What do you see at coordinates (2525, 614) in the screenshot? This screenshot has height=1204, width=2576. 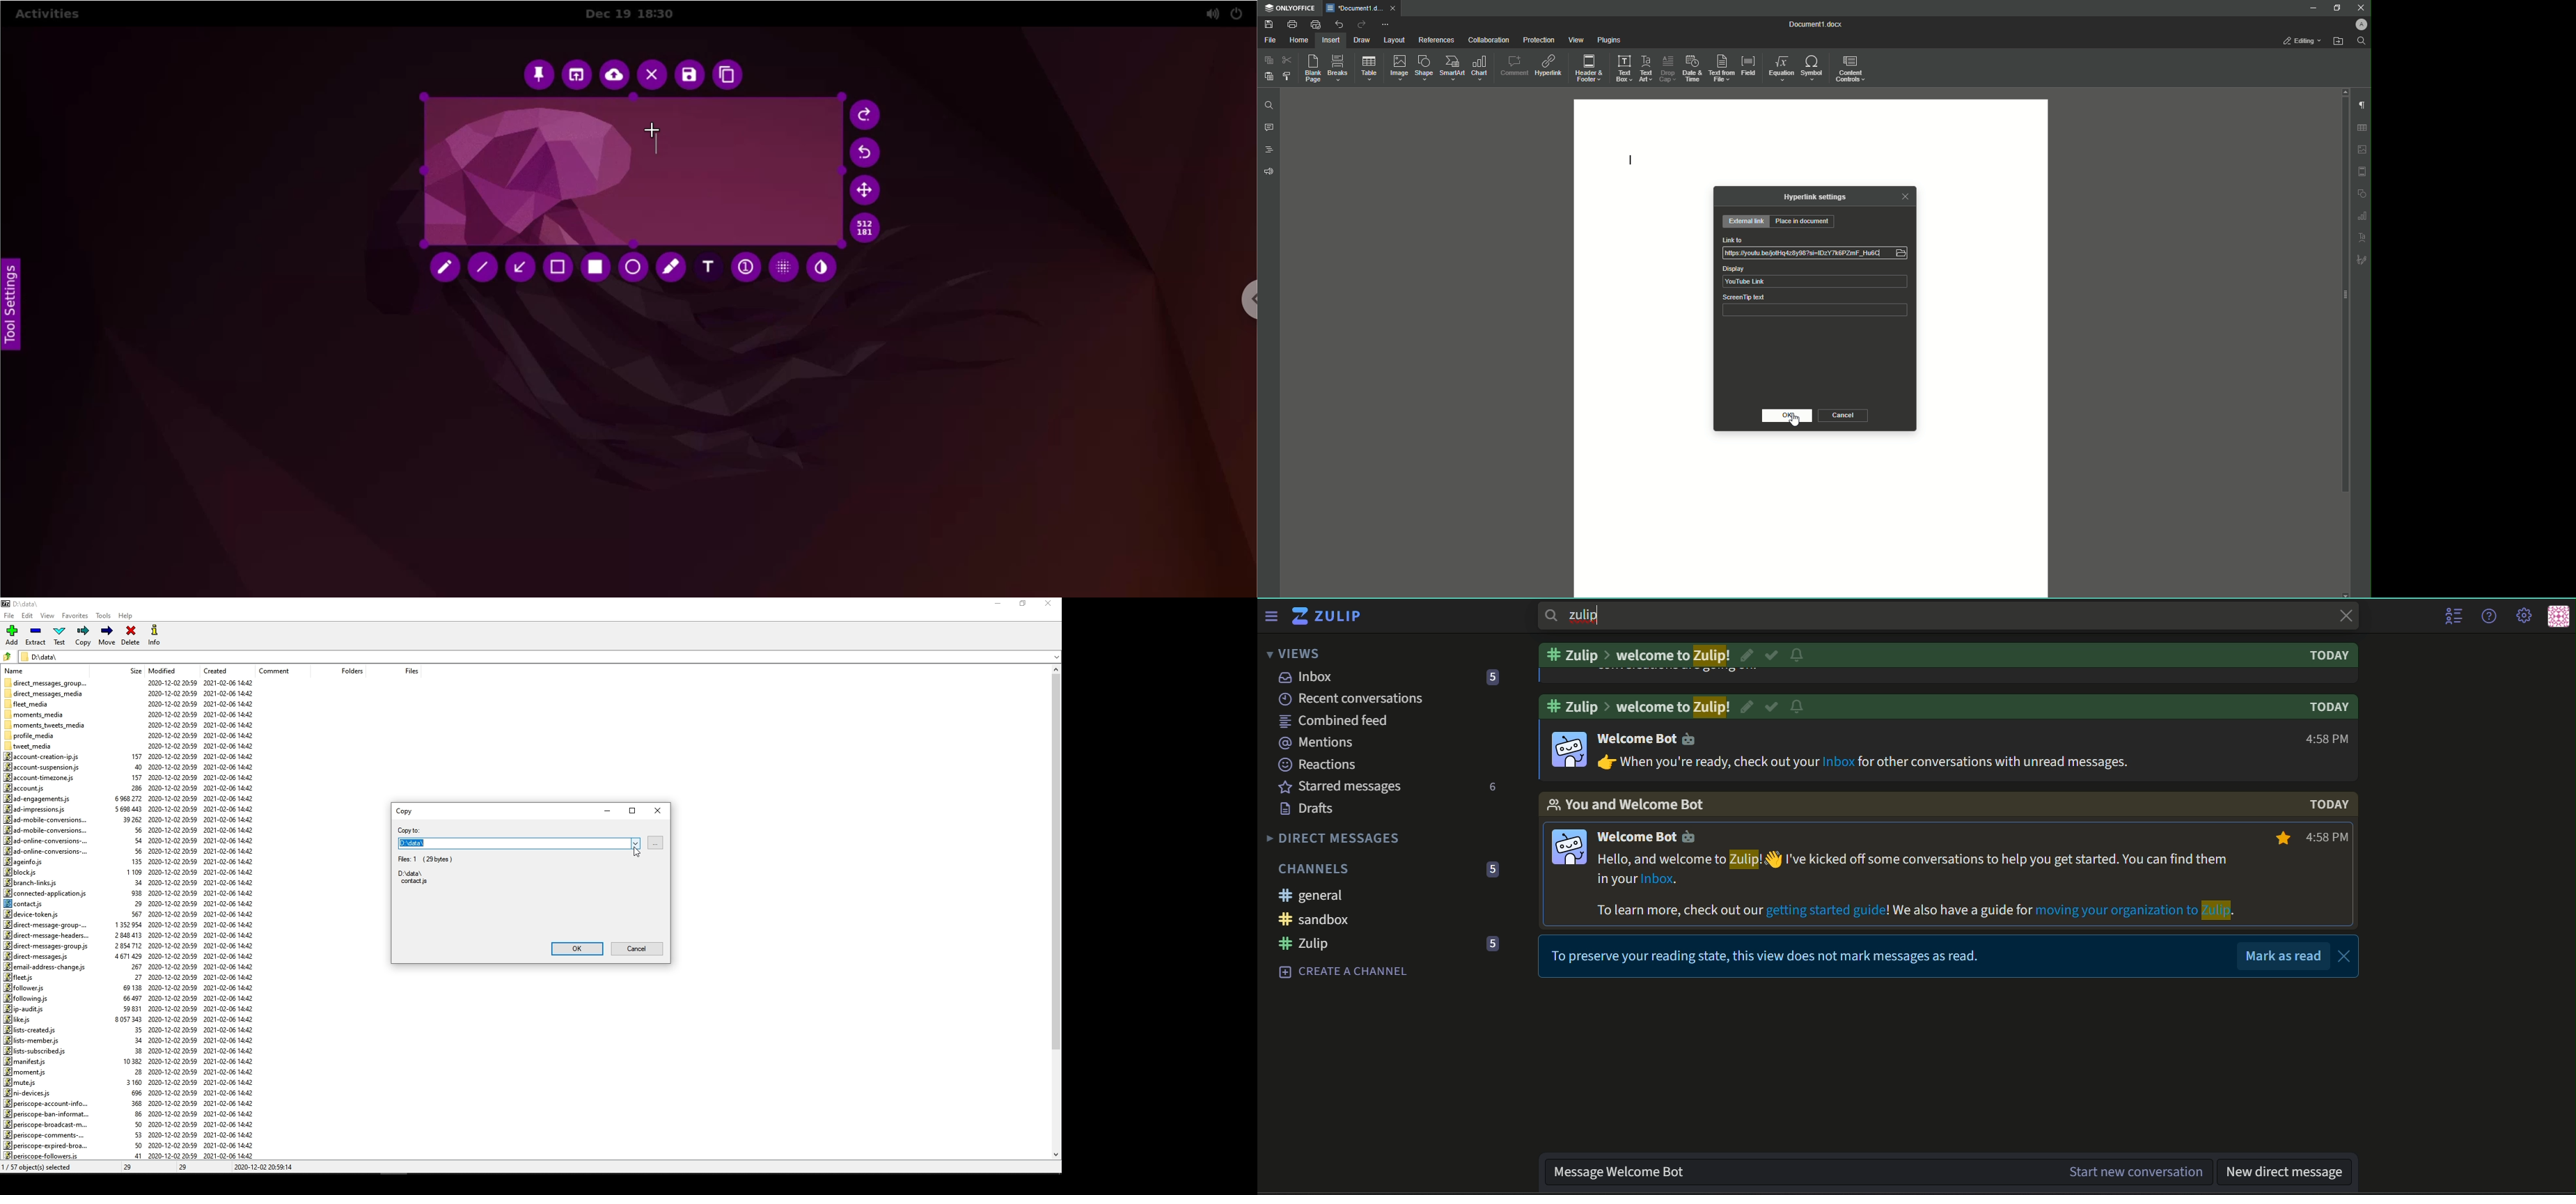 I see `main menu` at bounding box center [2525, 614].